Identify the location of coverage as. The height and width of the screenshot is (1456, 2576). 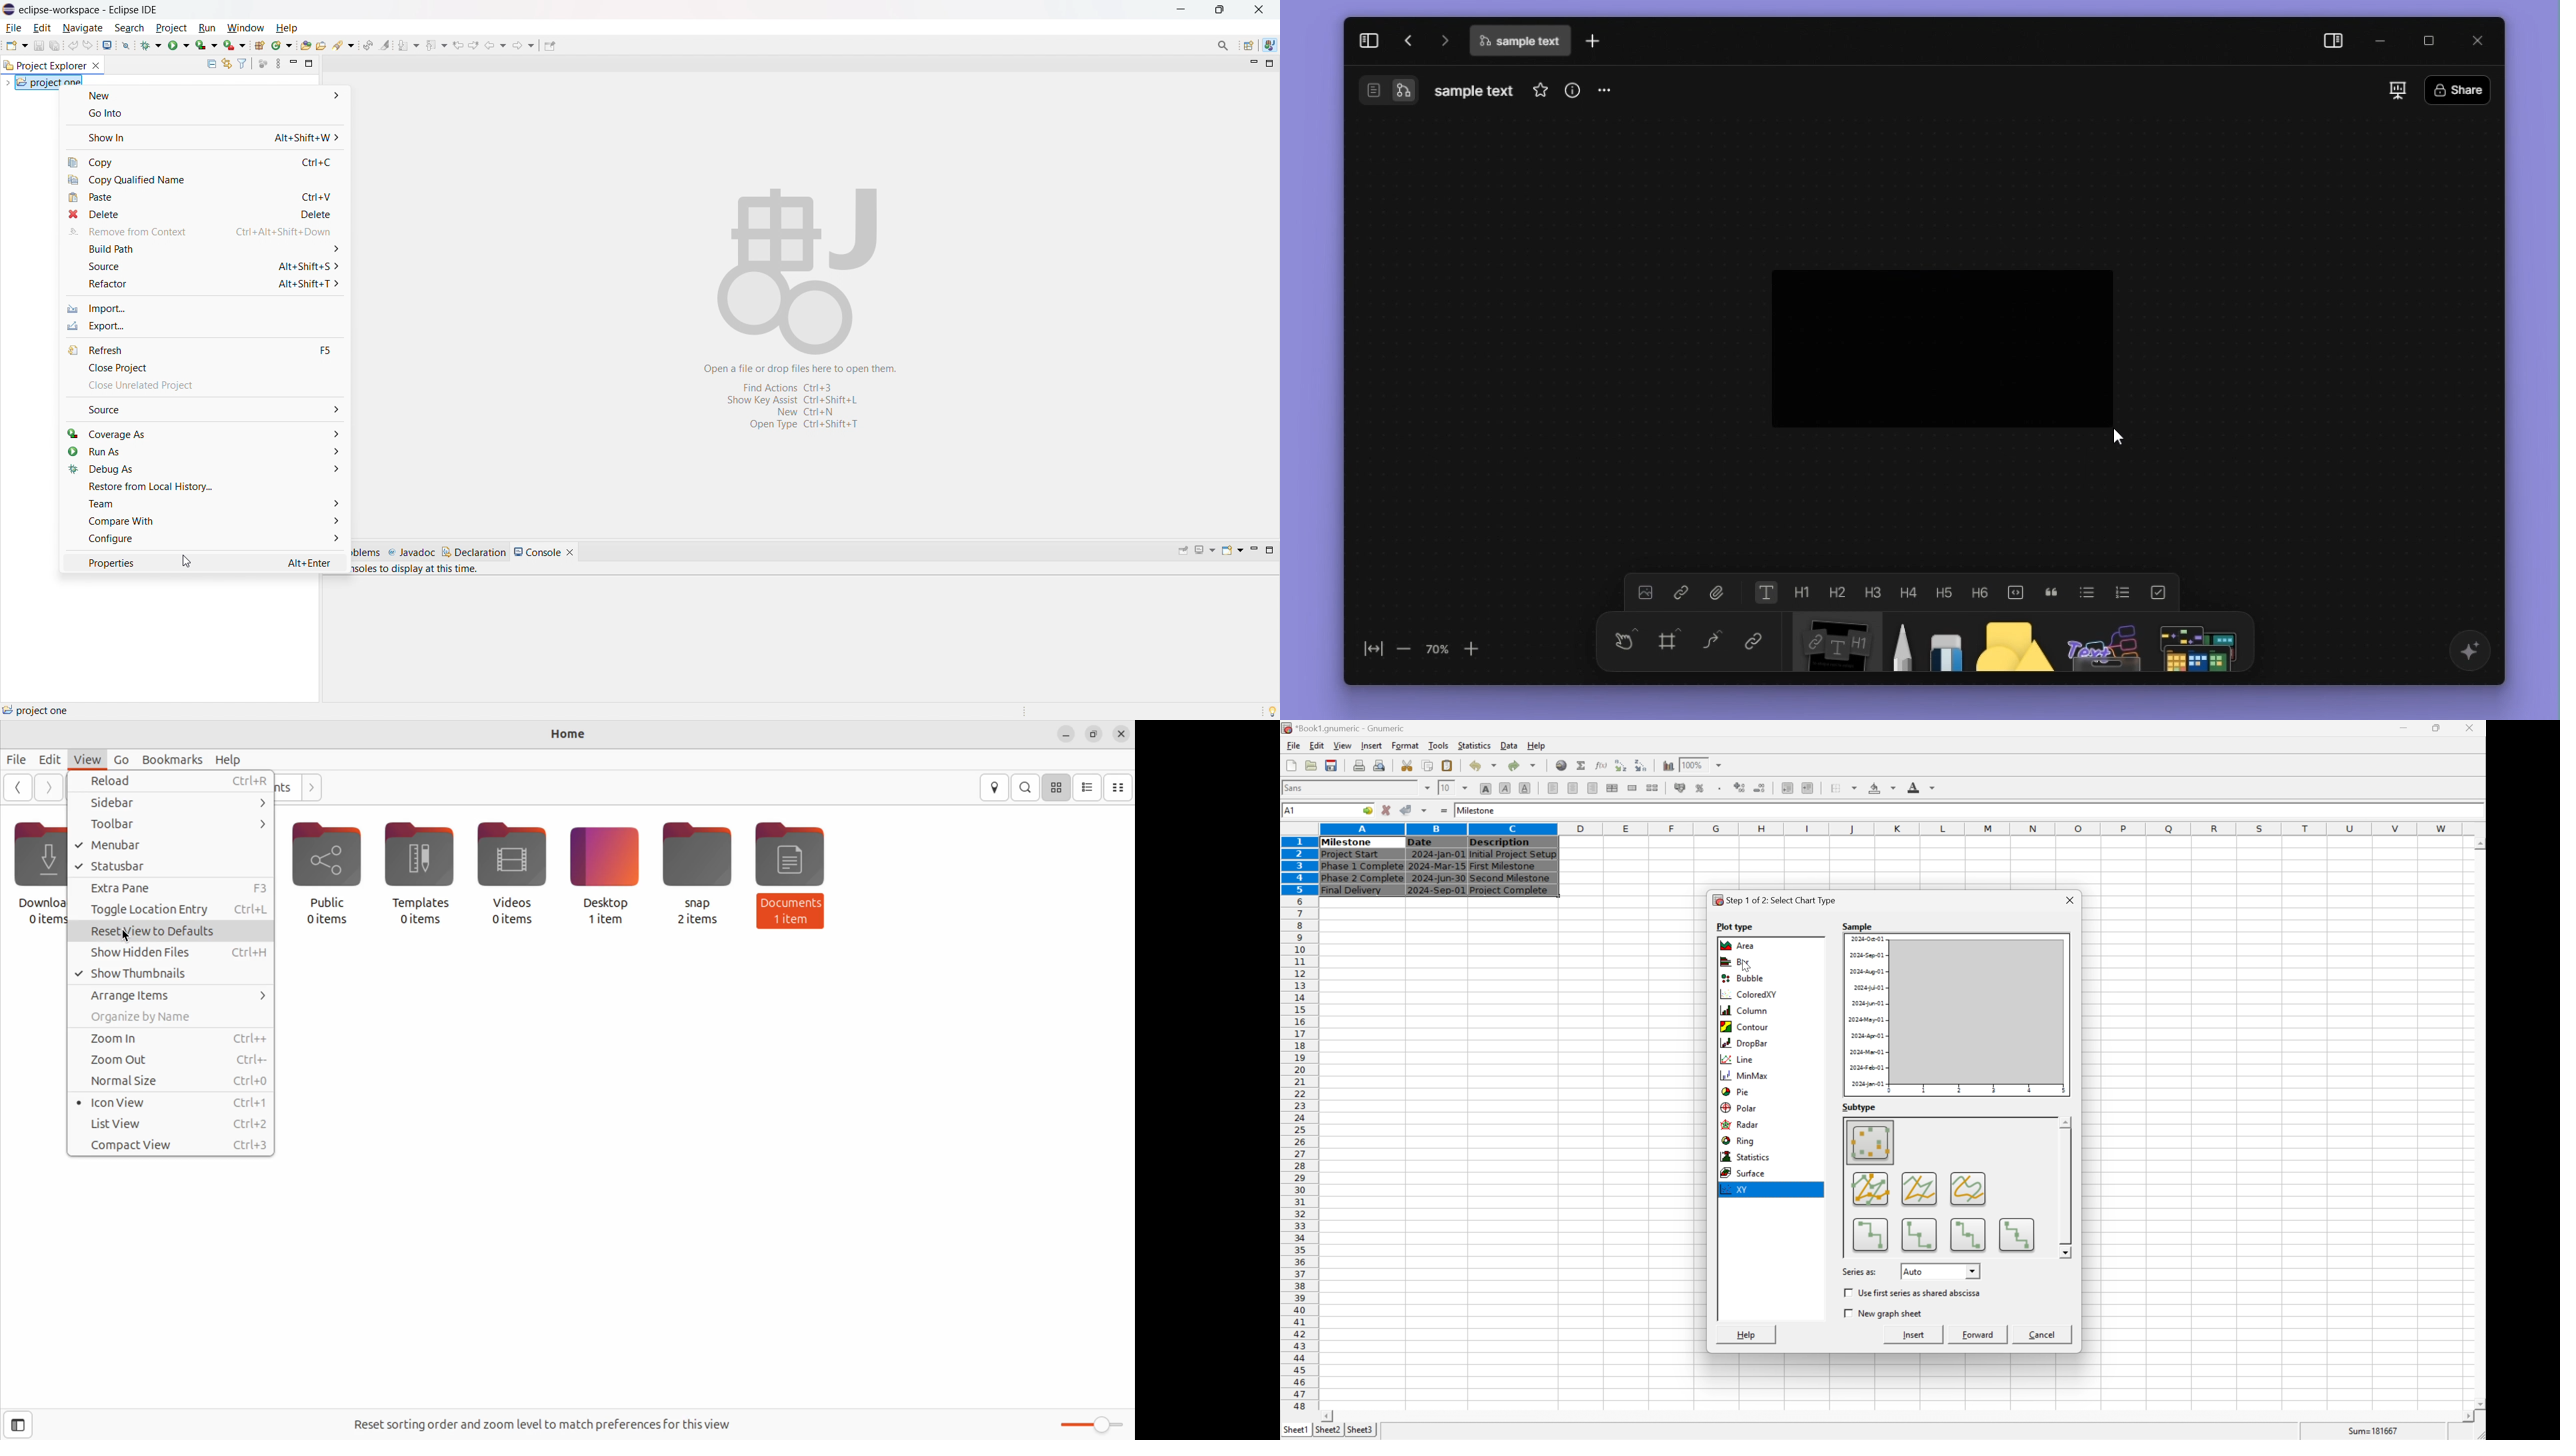
(204, 433).